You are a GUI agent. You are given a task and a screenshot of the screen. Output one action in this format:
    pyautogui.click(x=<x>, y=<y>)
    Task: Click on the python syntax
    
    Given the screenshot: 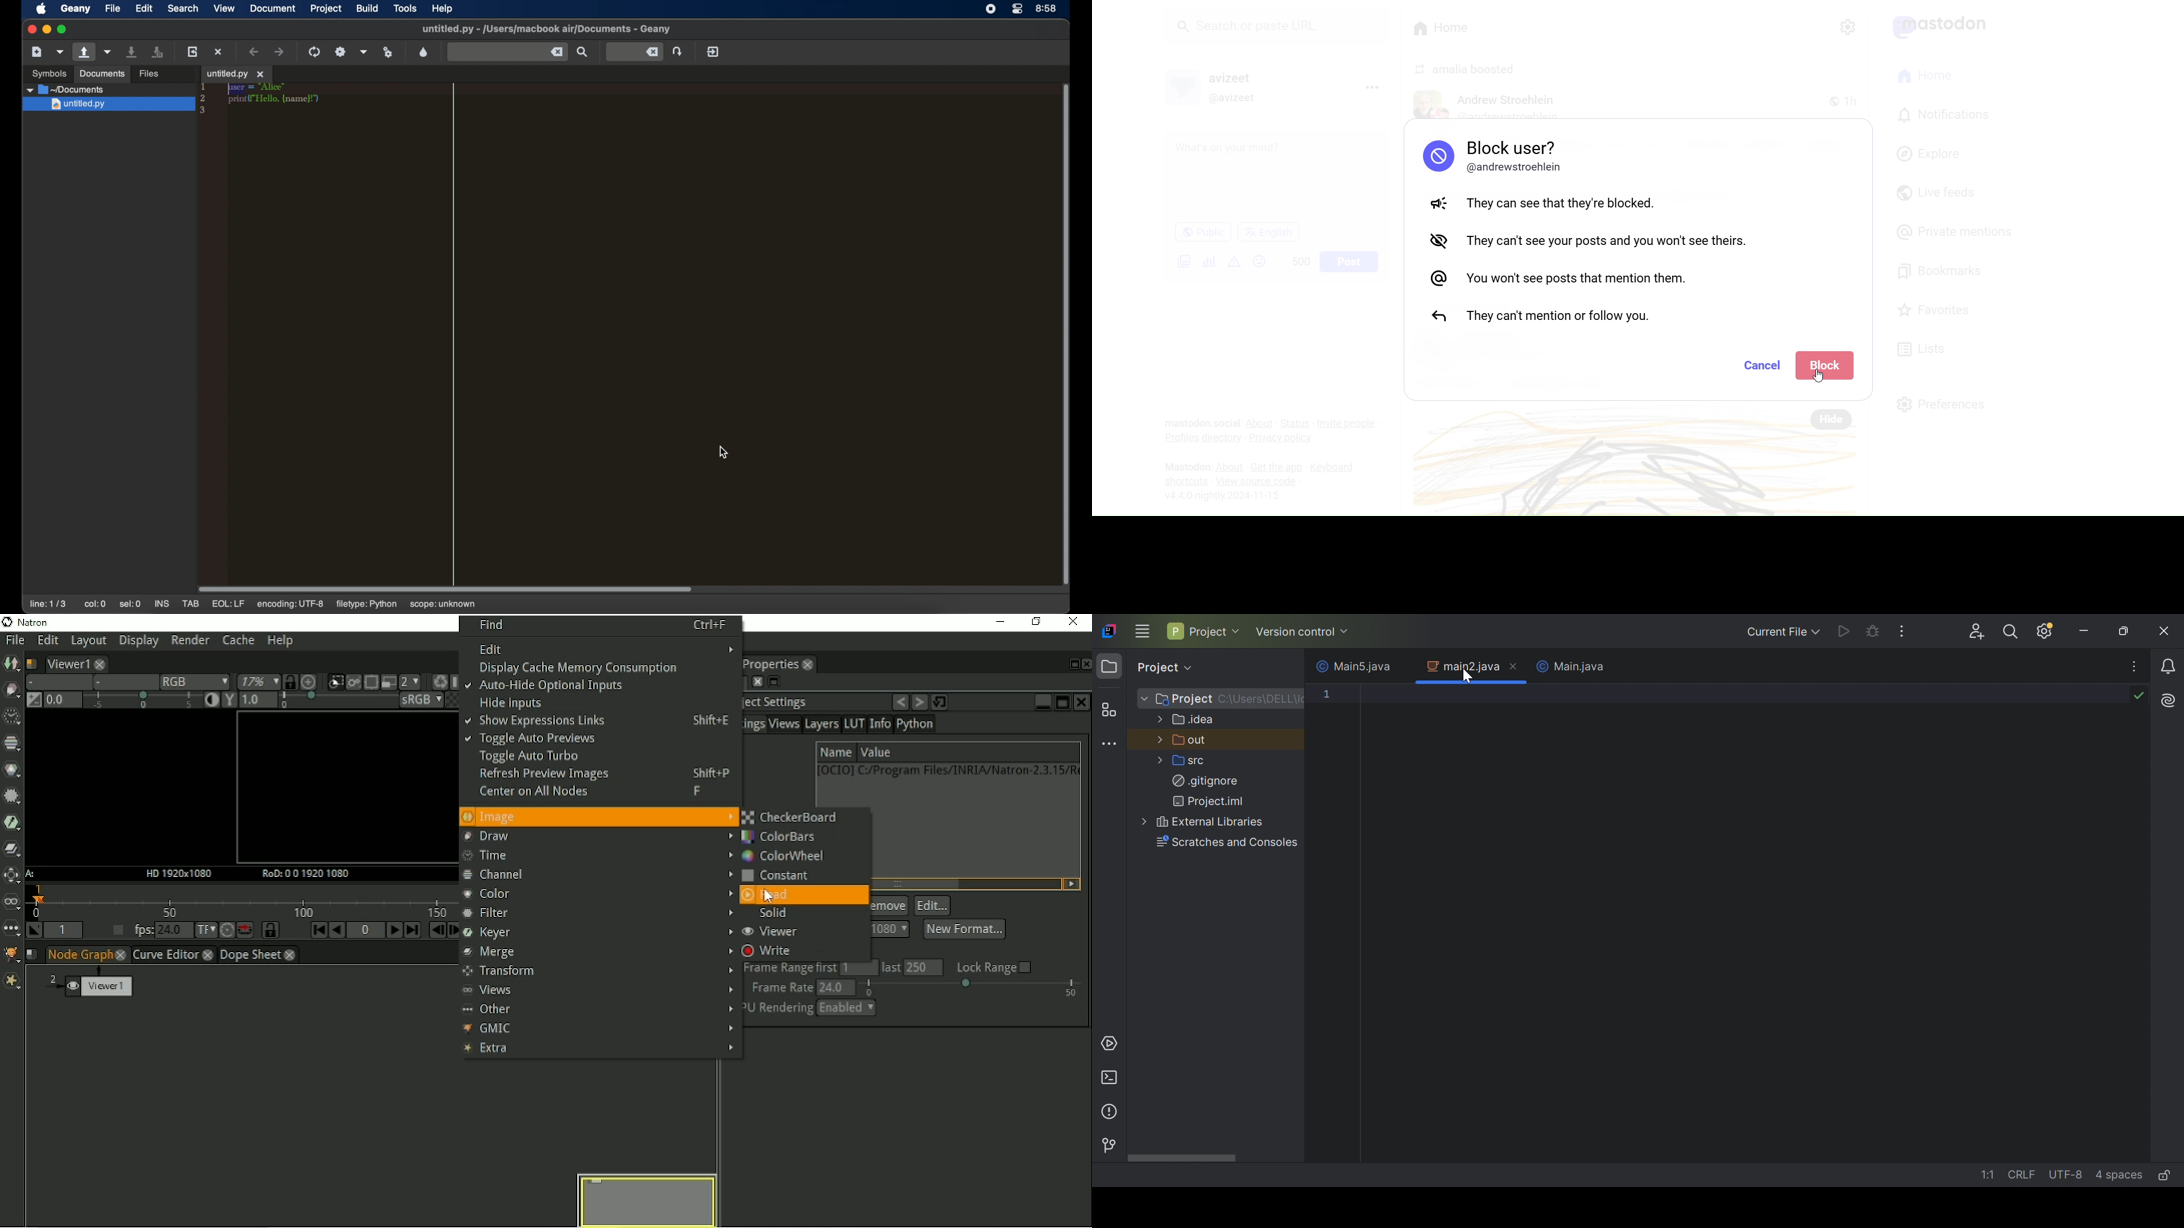 What is the action you would take?
    pyautogui.click(x=263, y=100)
    